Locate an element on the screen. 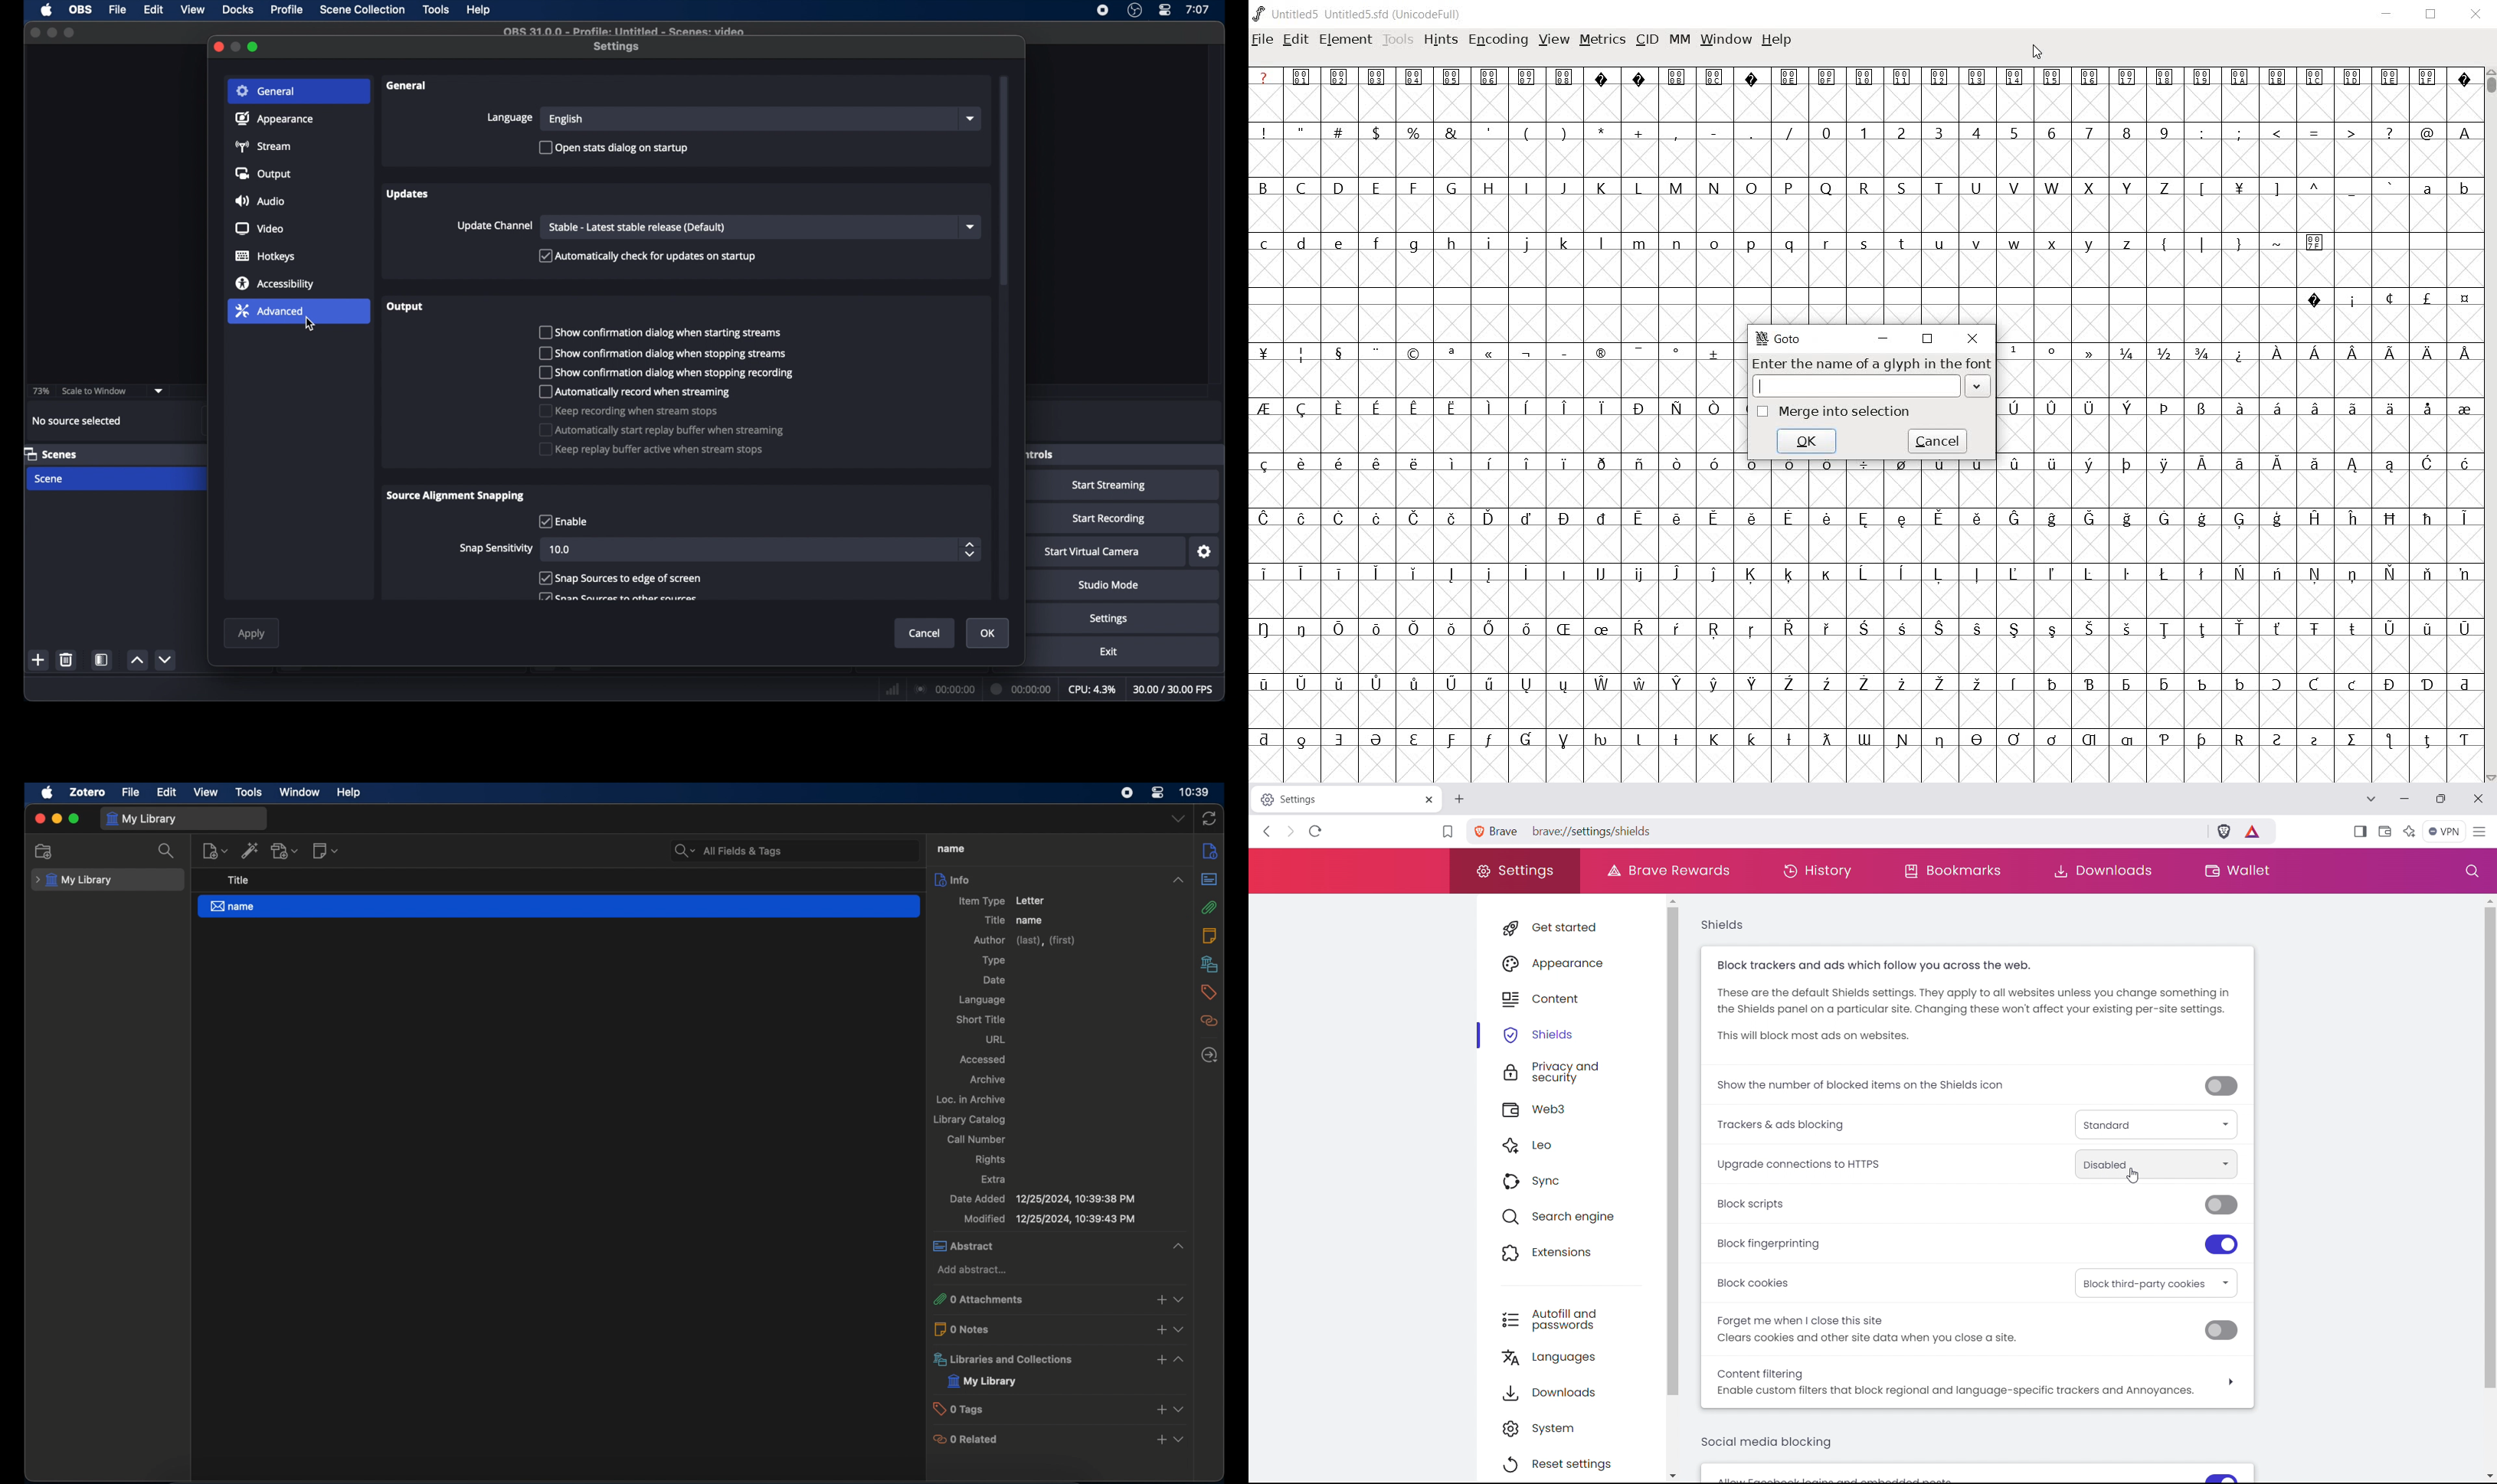  Symbol is located at coordinates (1712, 685).